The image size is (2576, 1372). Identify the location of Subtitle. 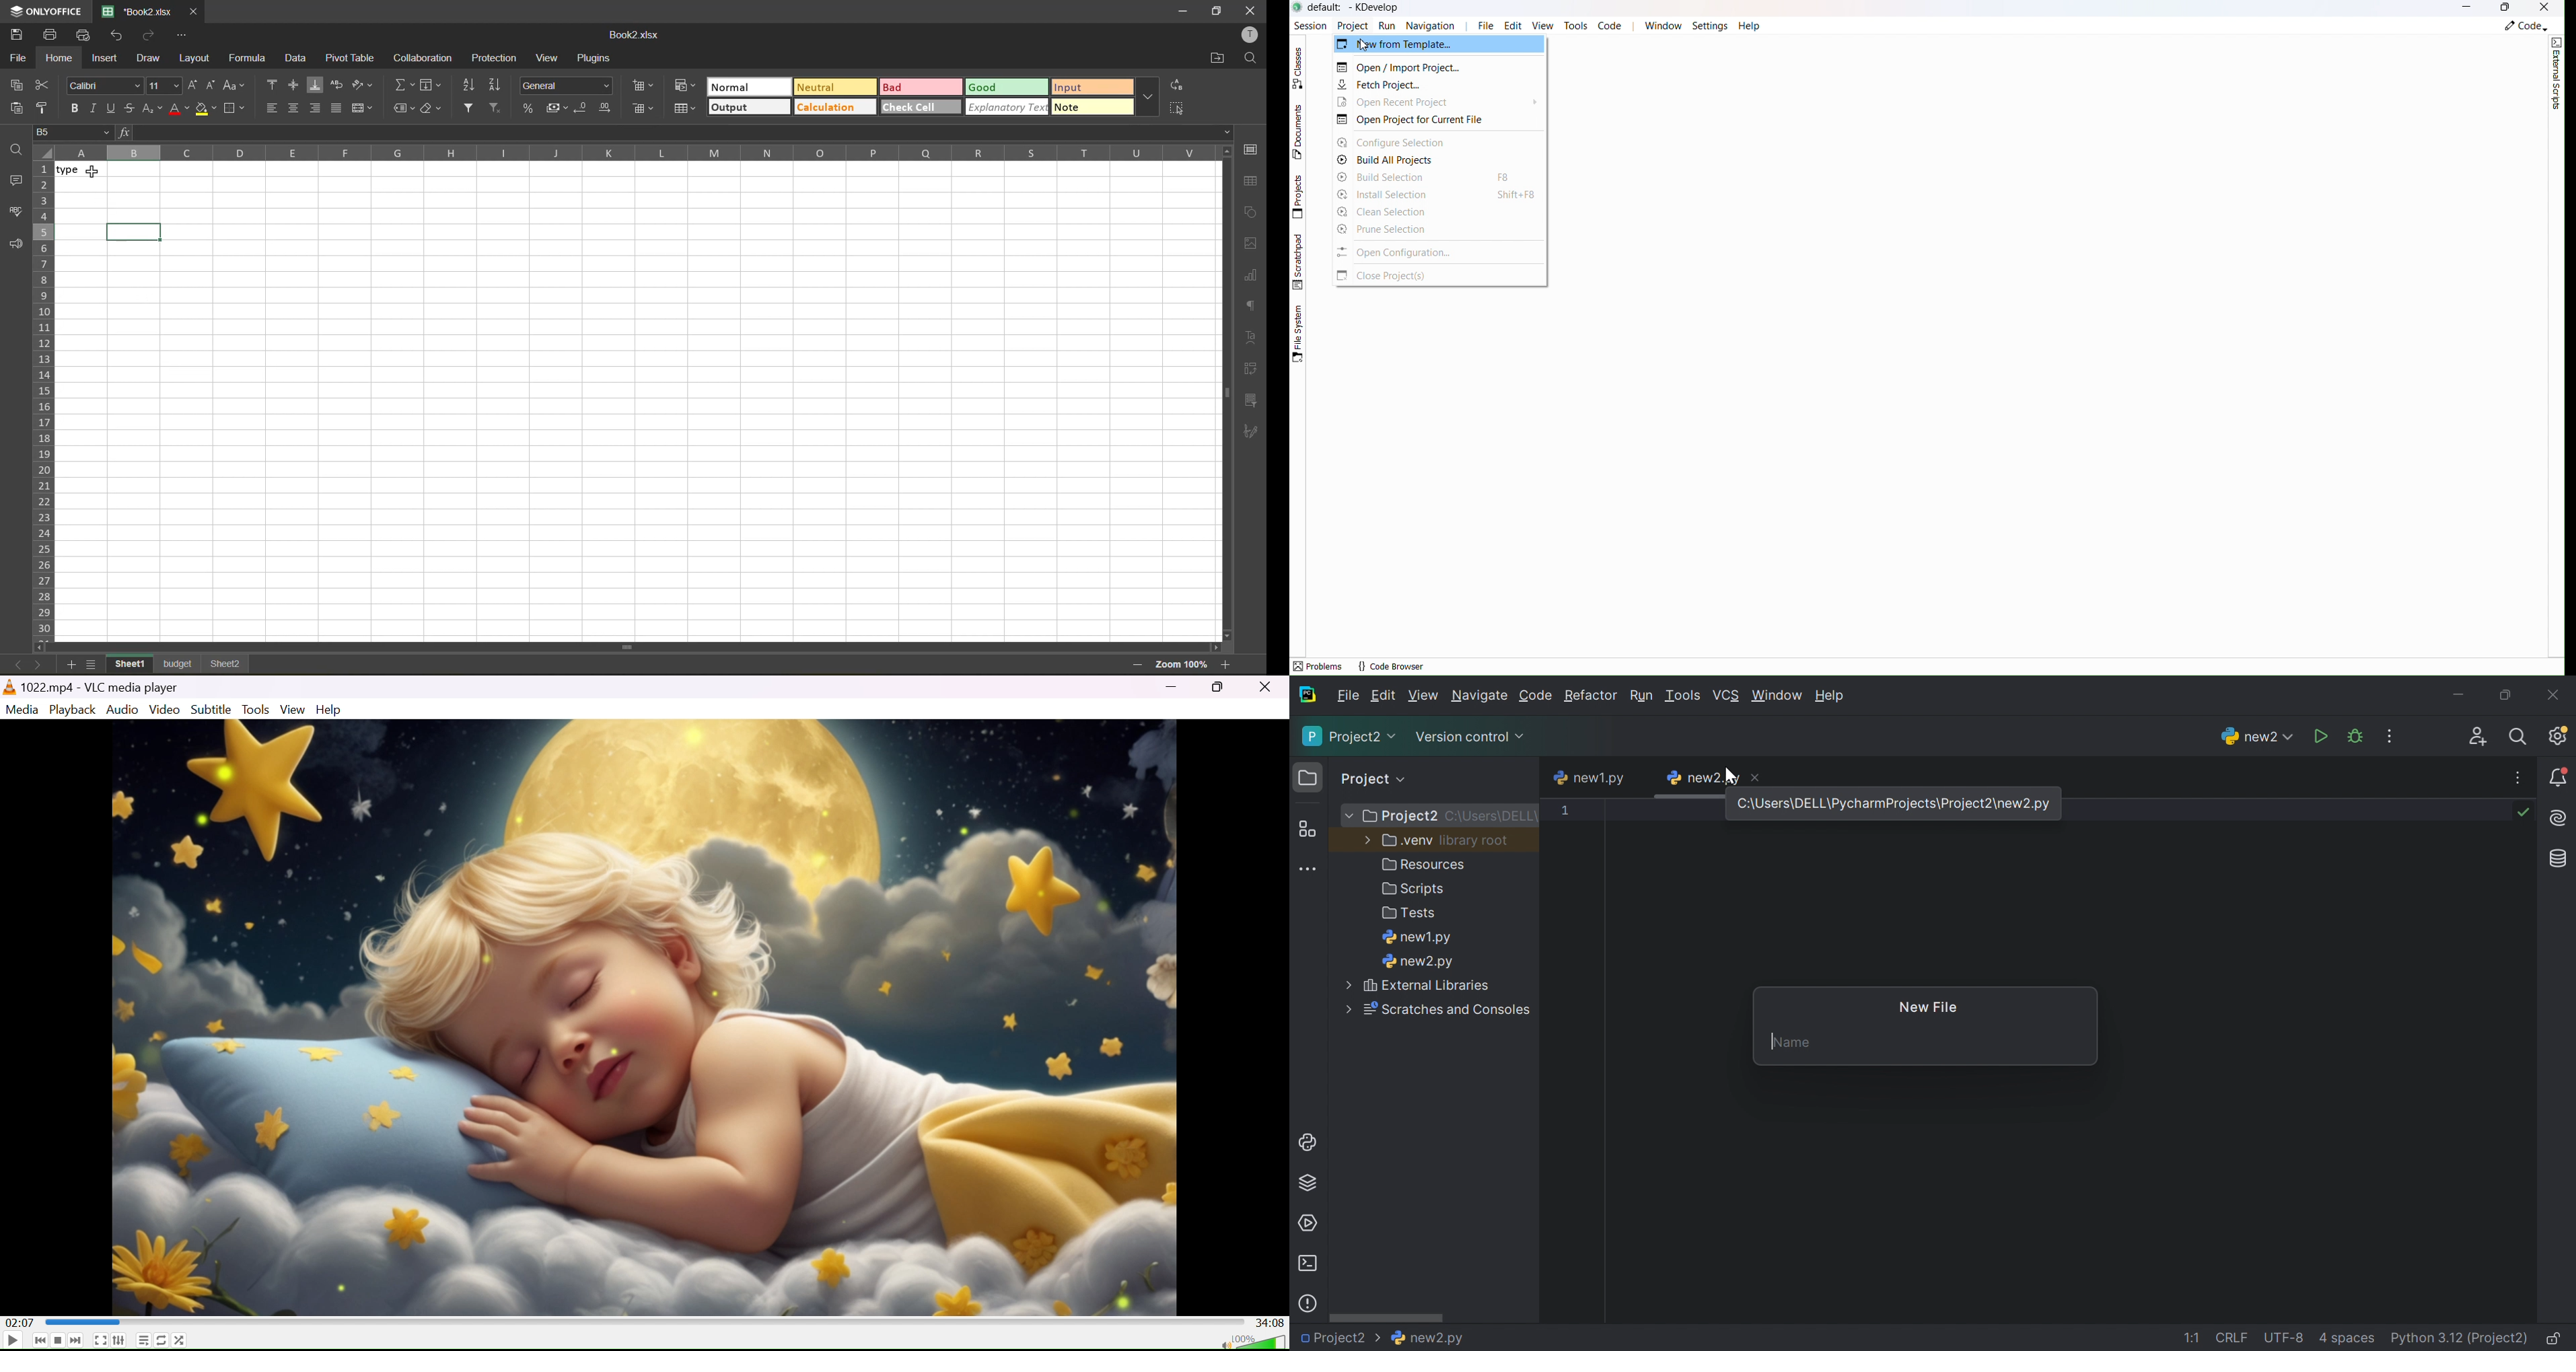
(212, 710).